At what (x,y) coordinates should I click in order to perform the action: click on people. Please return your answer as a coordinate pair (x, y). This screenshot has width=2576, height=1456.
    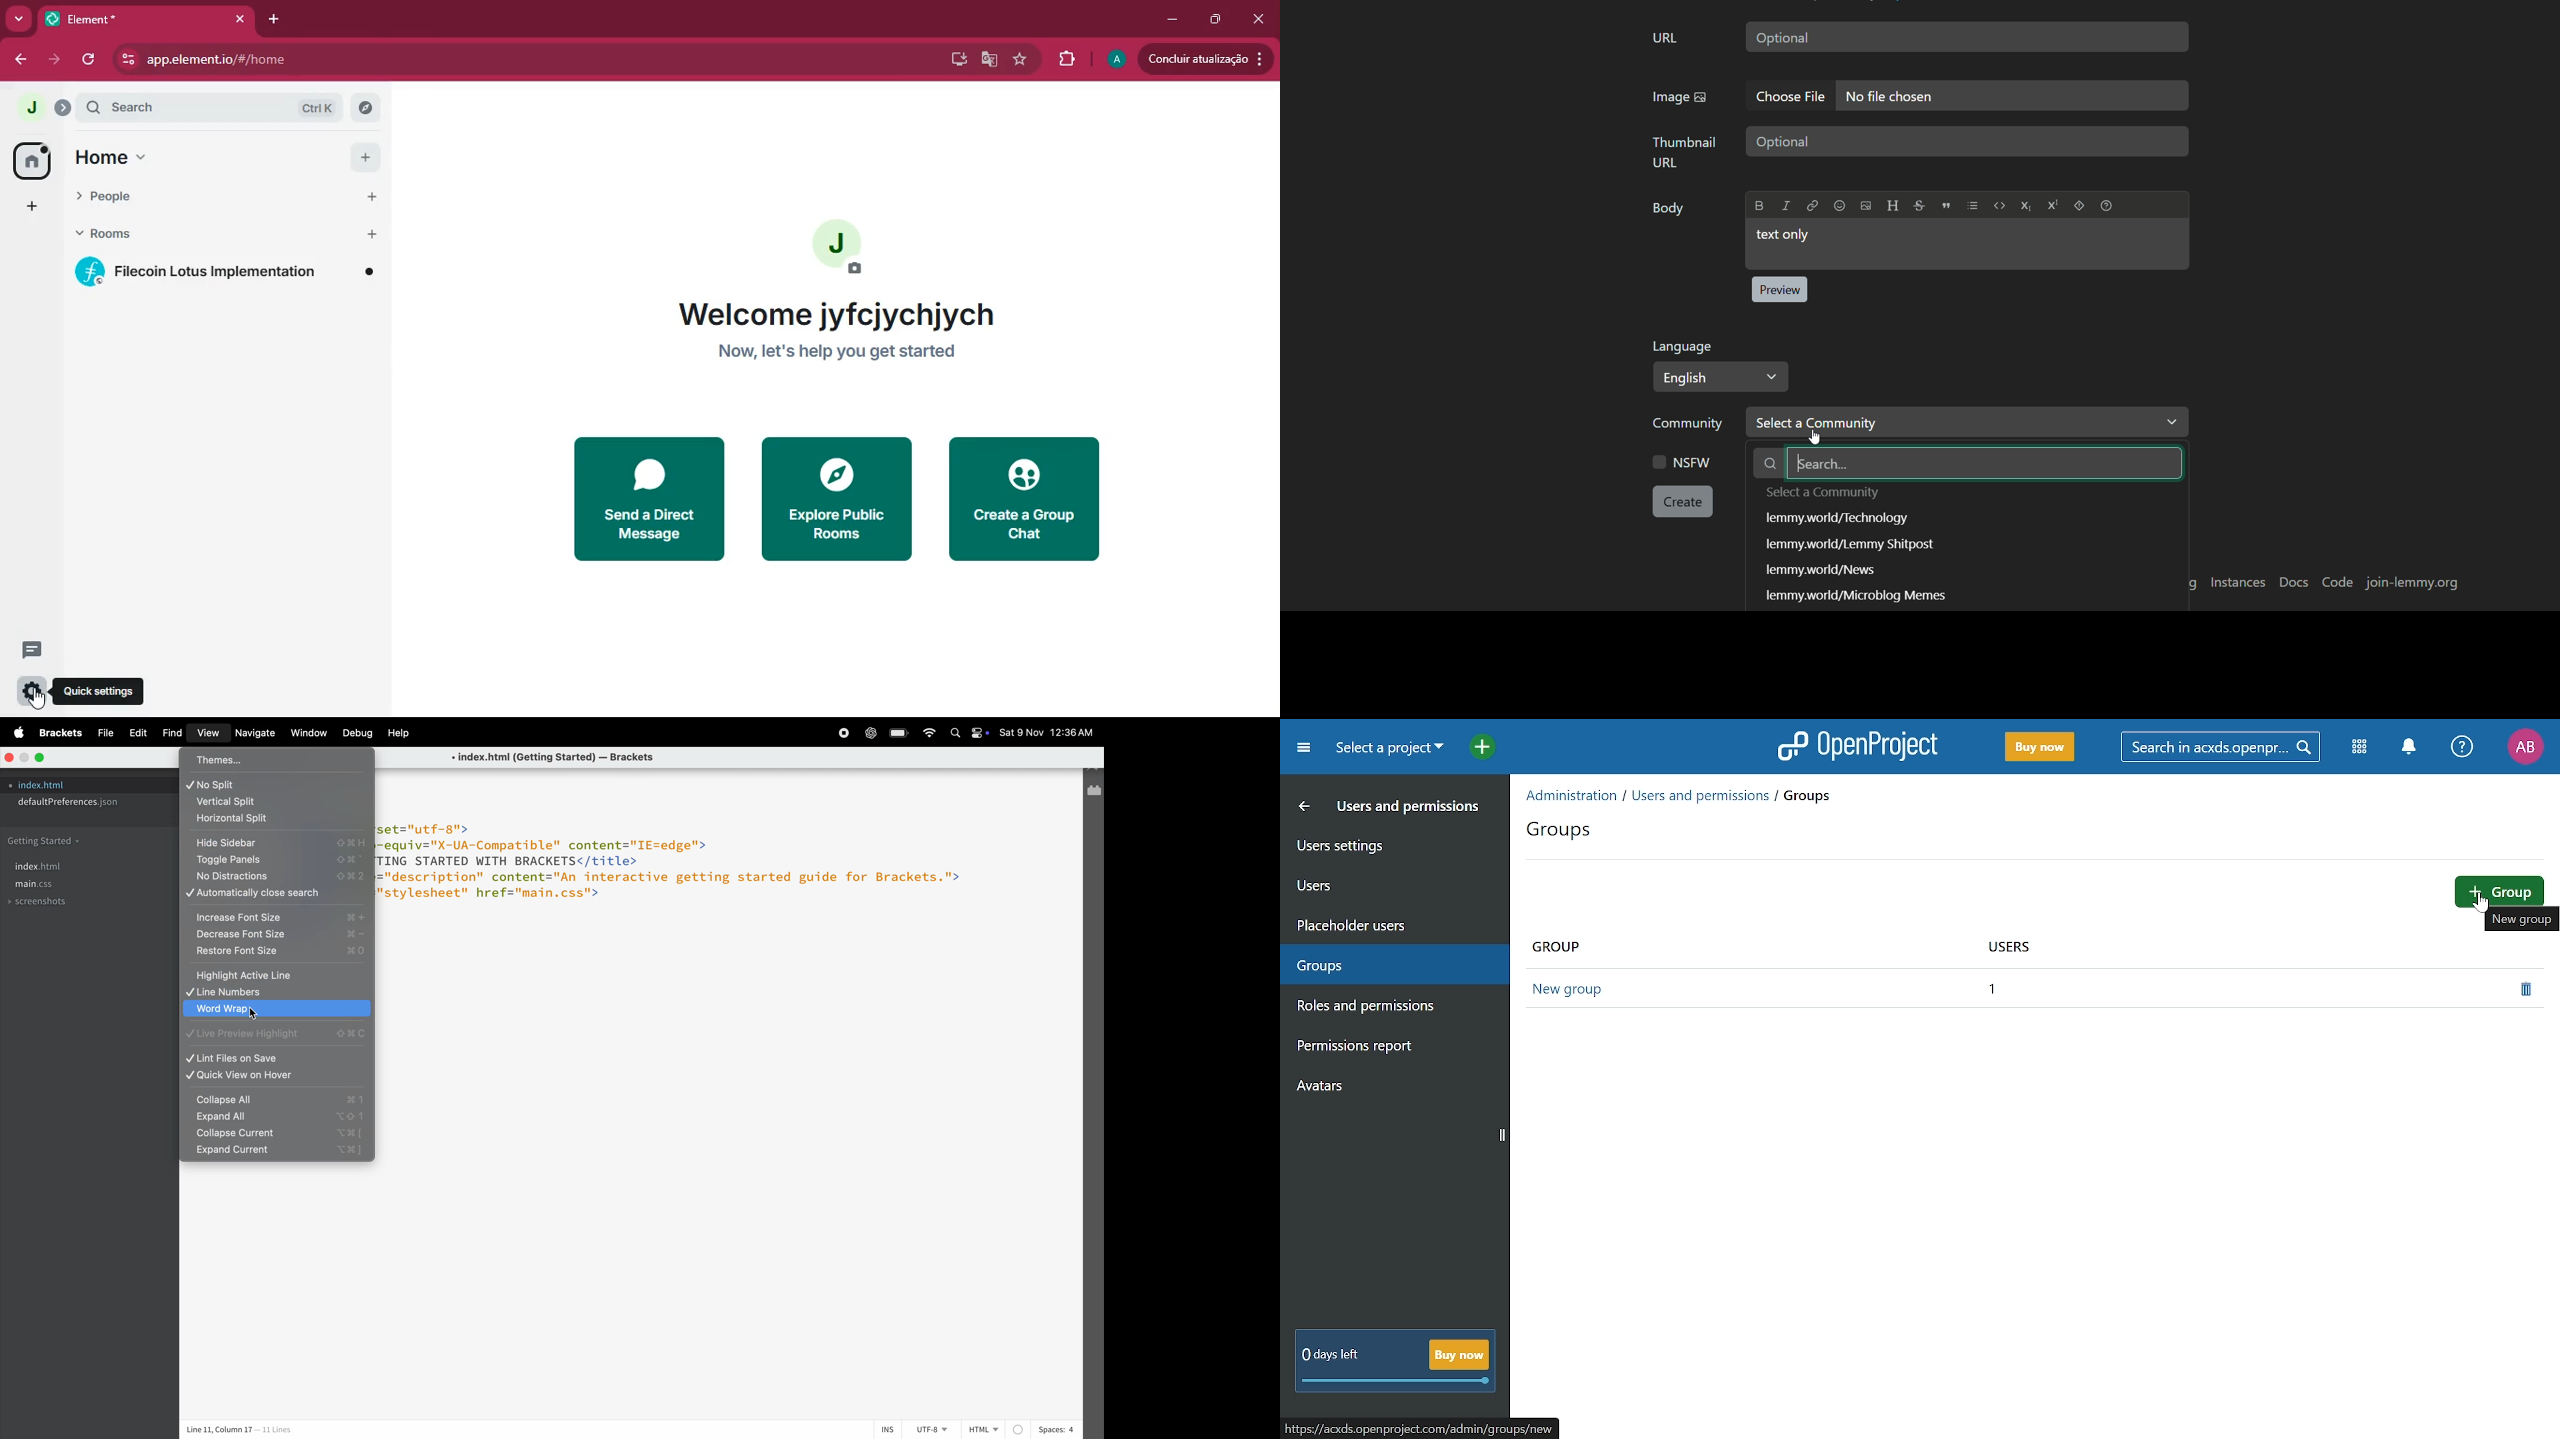
    Looking at the image, I should click on (226, 202).